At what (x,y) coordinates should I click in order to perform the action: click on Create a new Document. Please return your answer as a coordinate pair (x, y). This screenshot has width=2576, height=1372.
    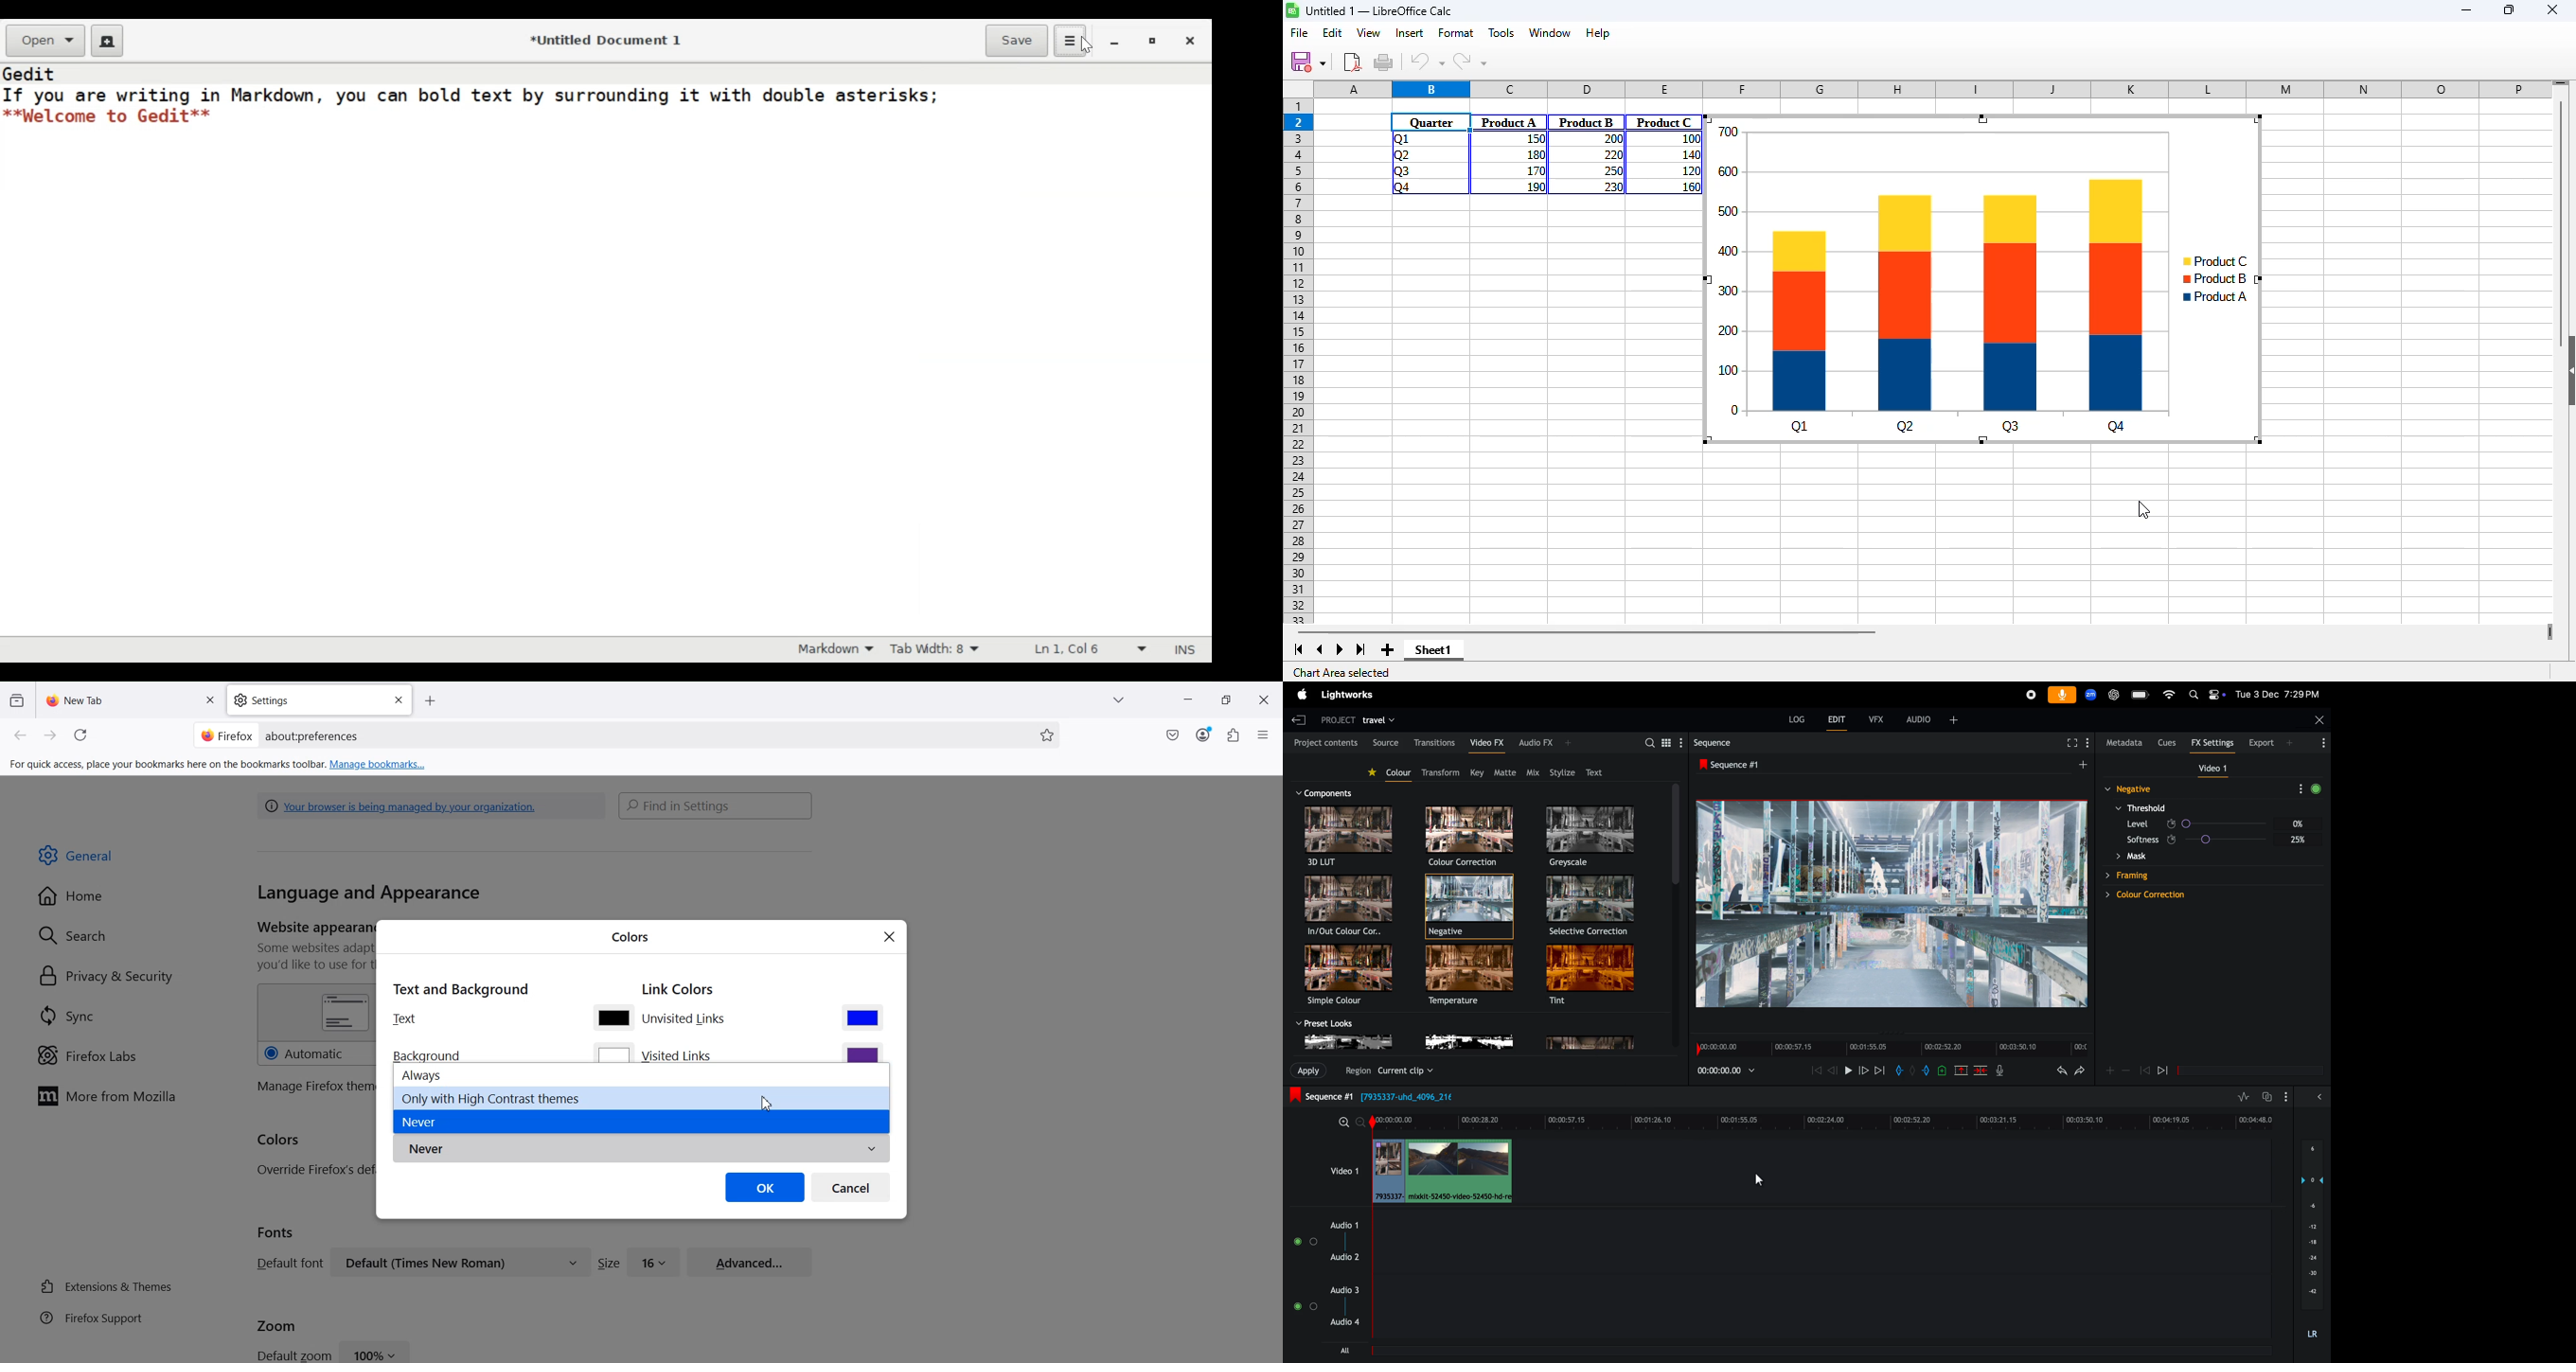
    Looking at the image, I should click on (107, 40).